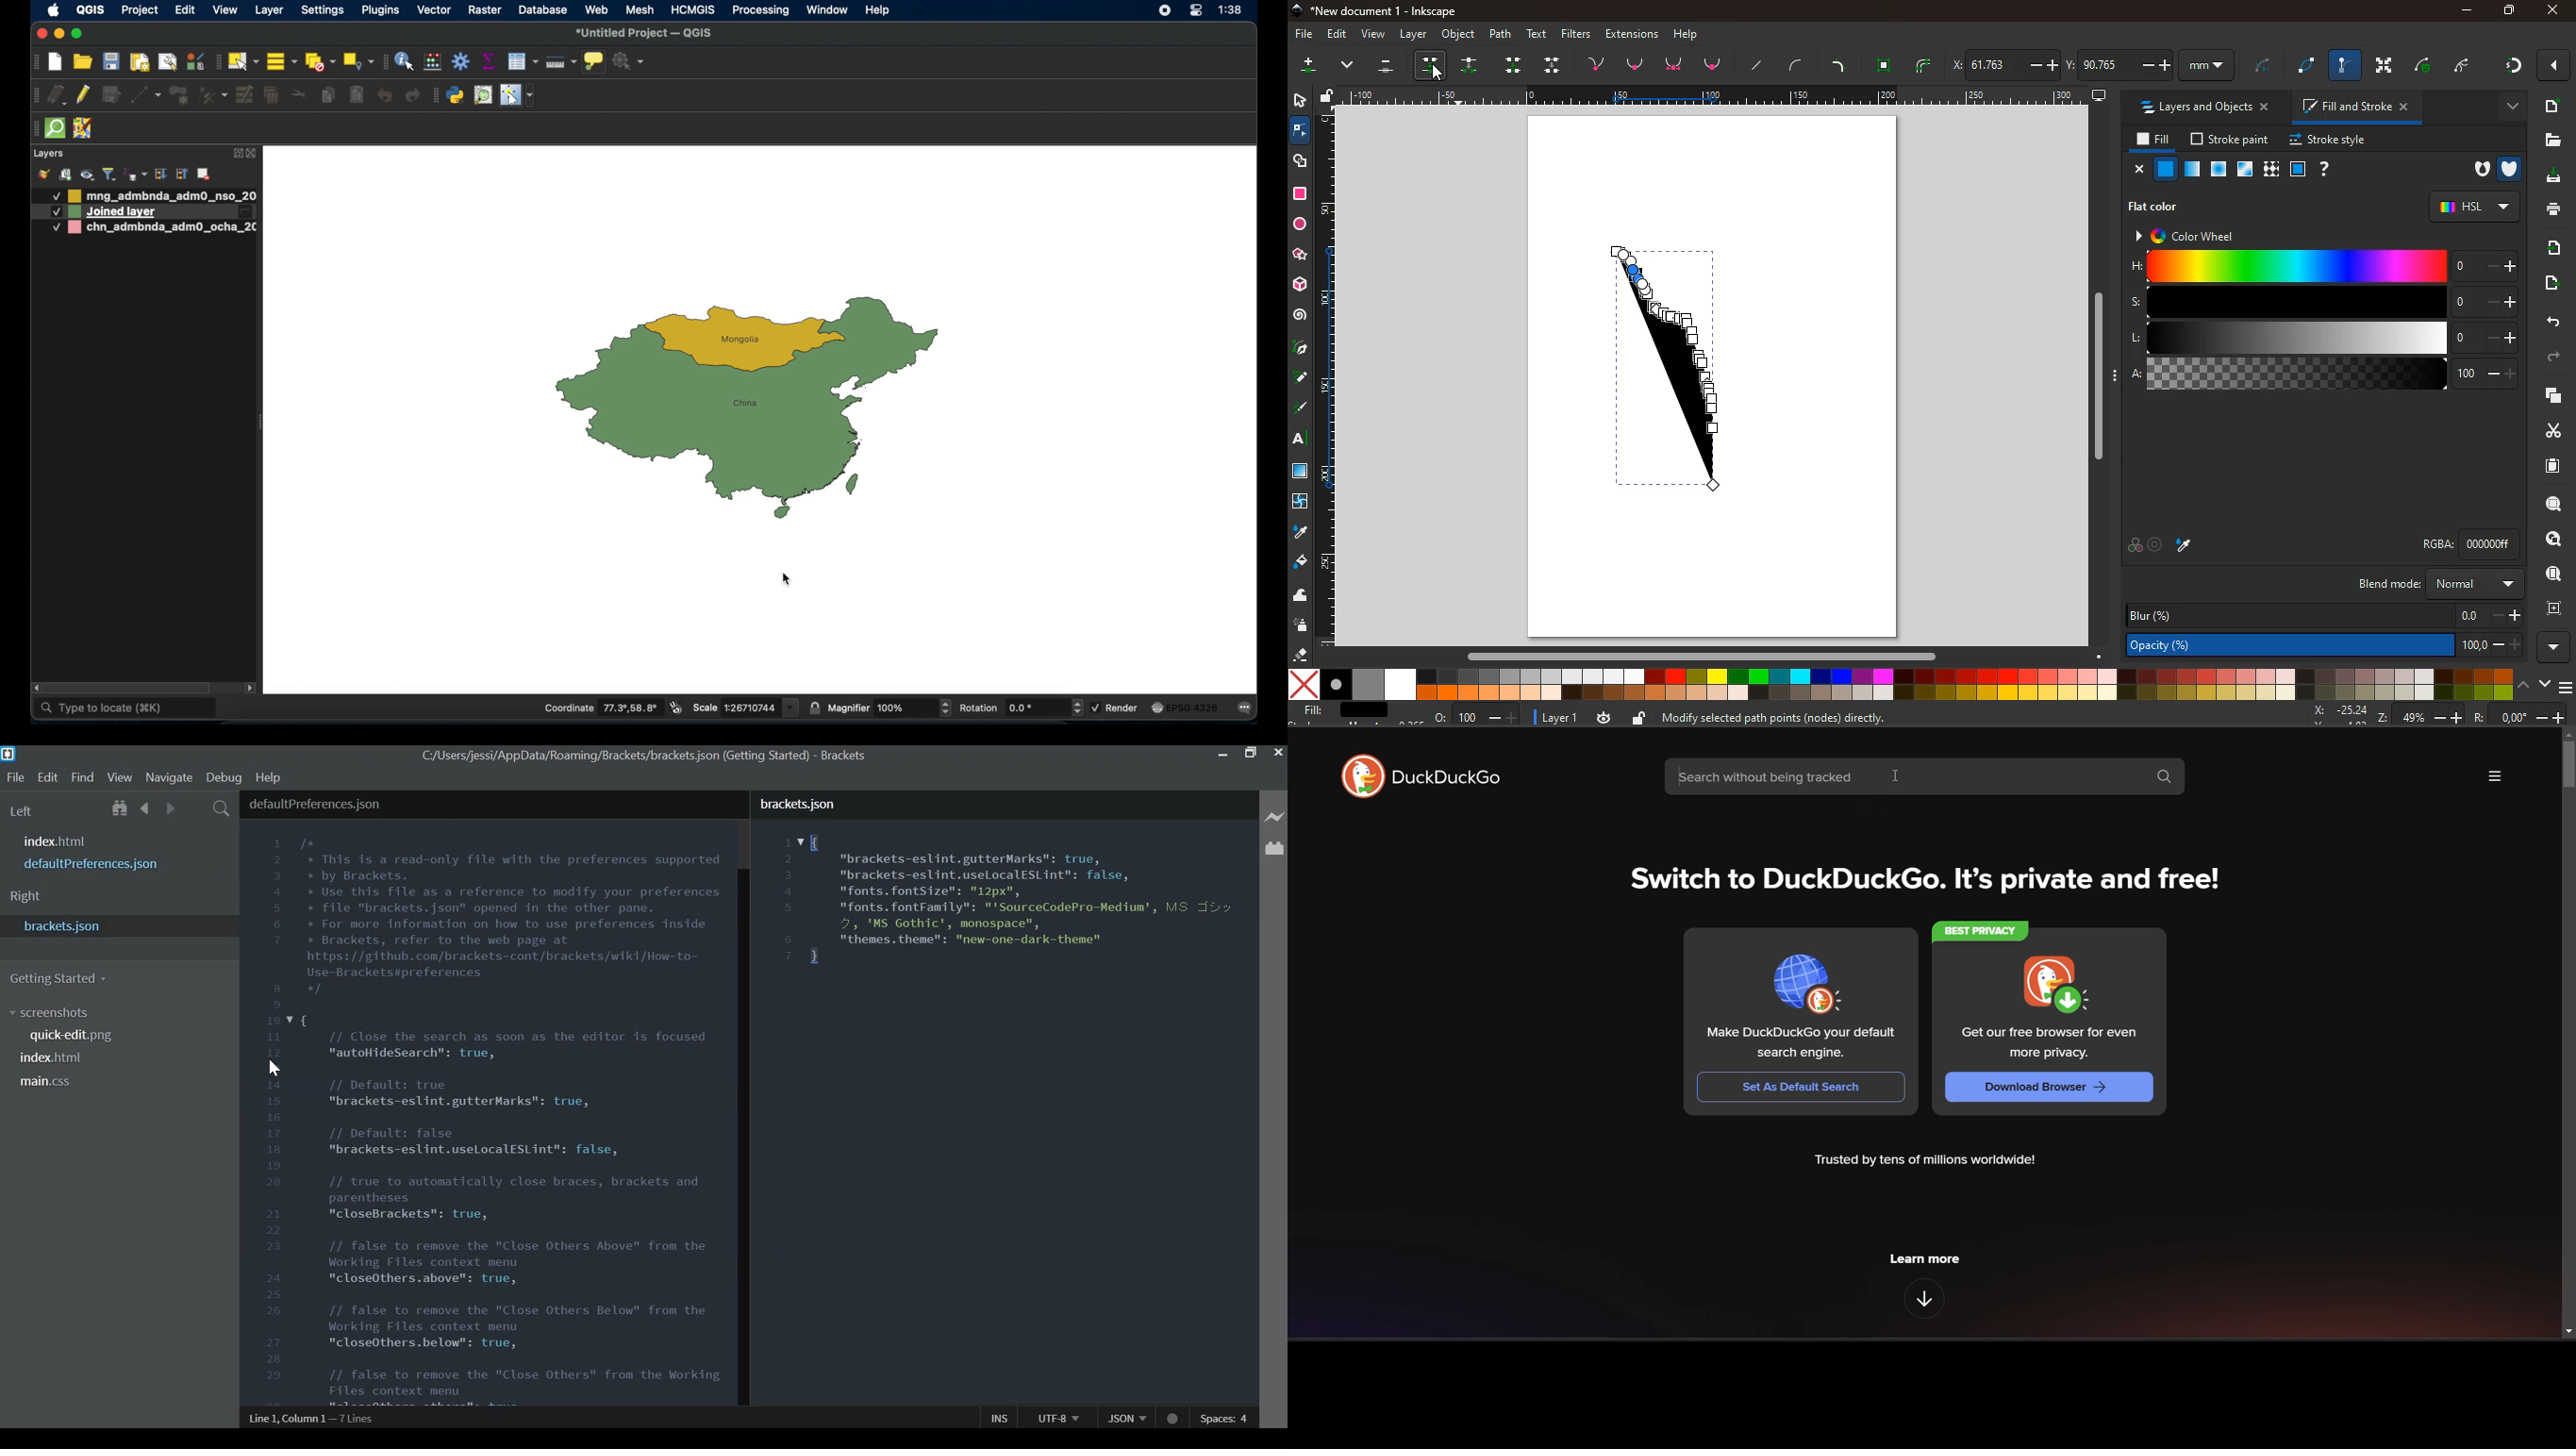 This screenshot has height=1456, width=2576. Describe the element at coordinates (2443, 584) in the screenshot. I see `blend mode` at that location.